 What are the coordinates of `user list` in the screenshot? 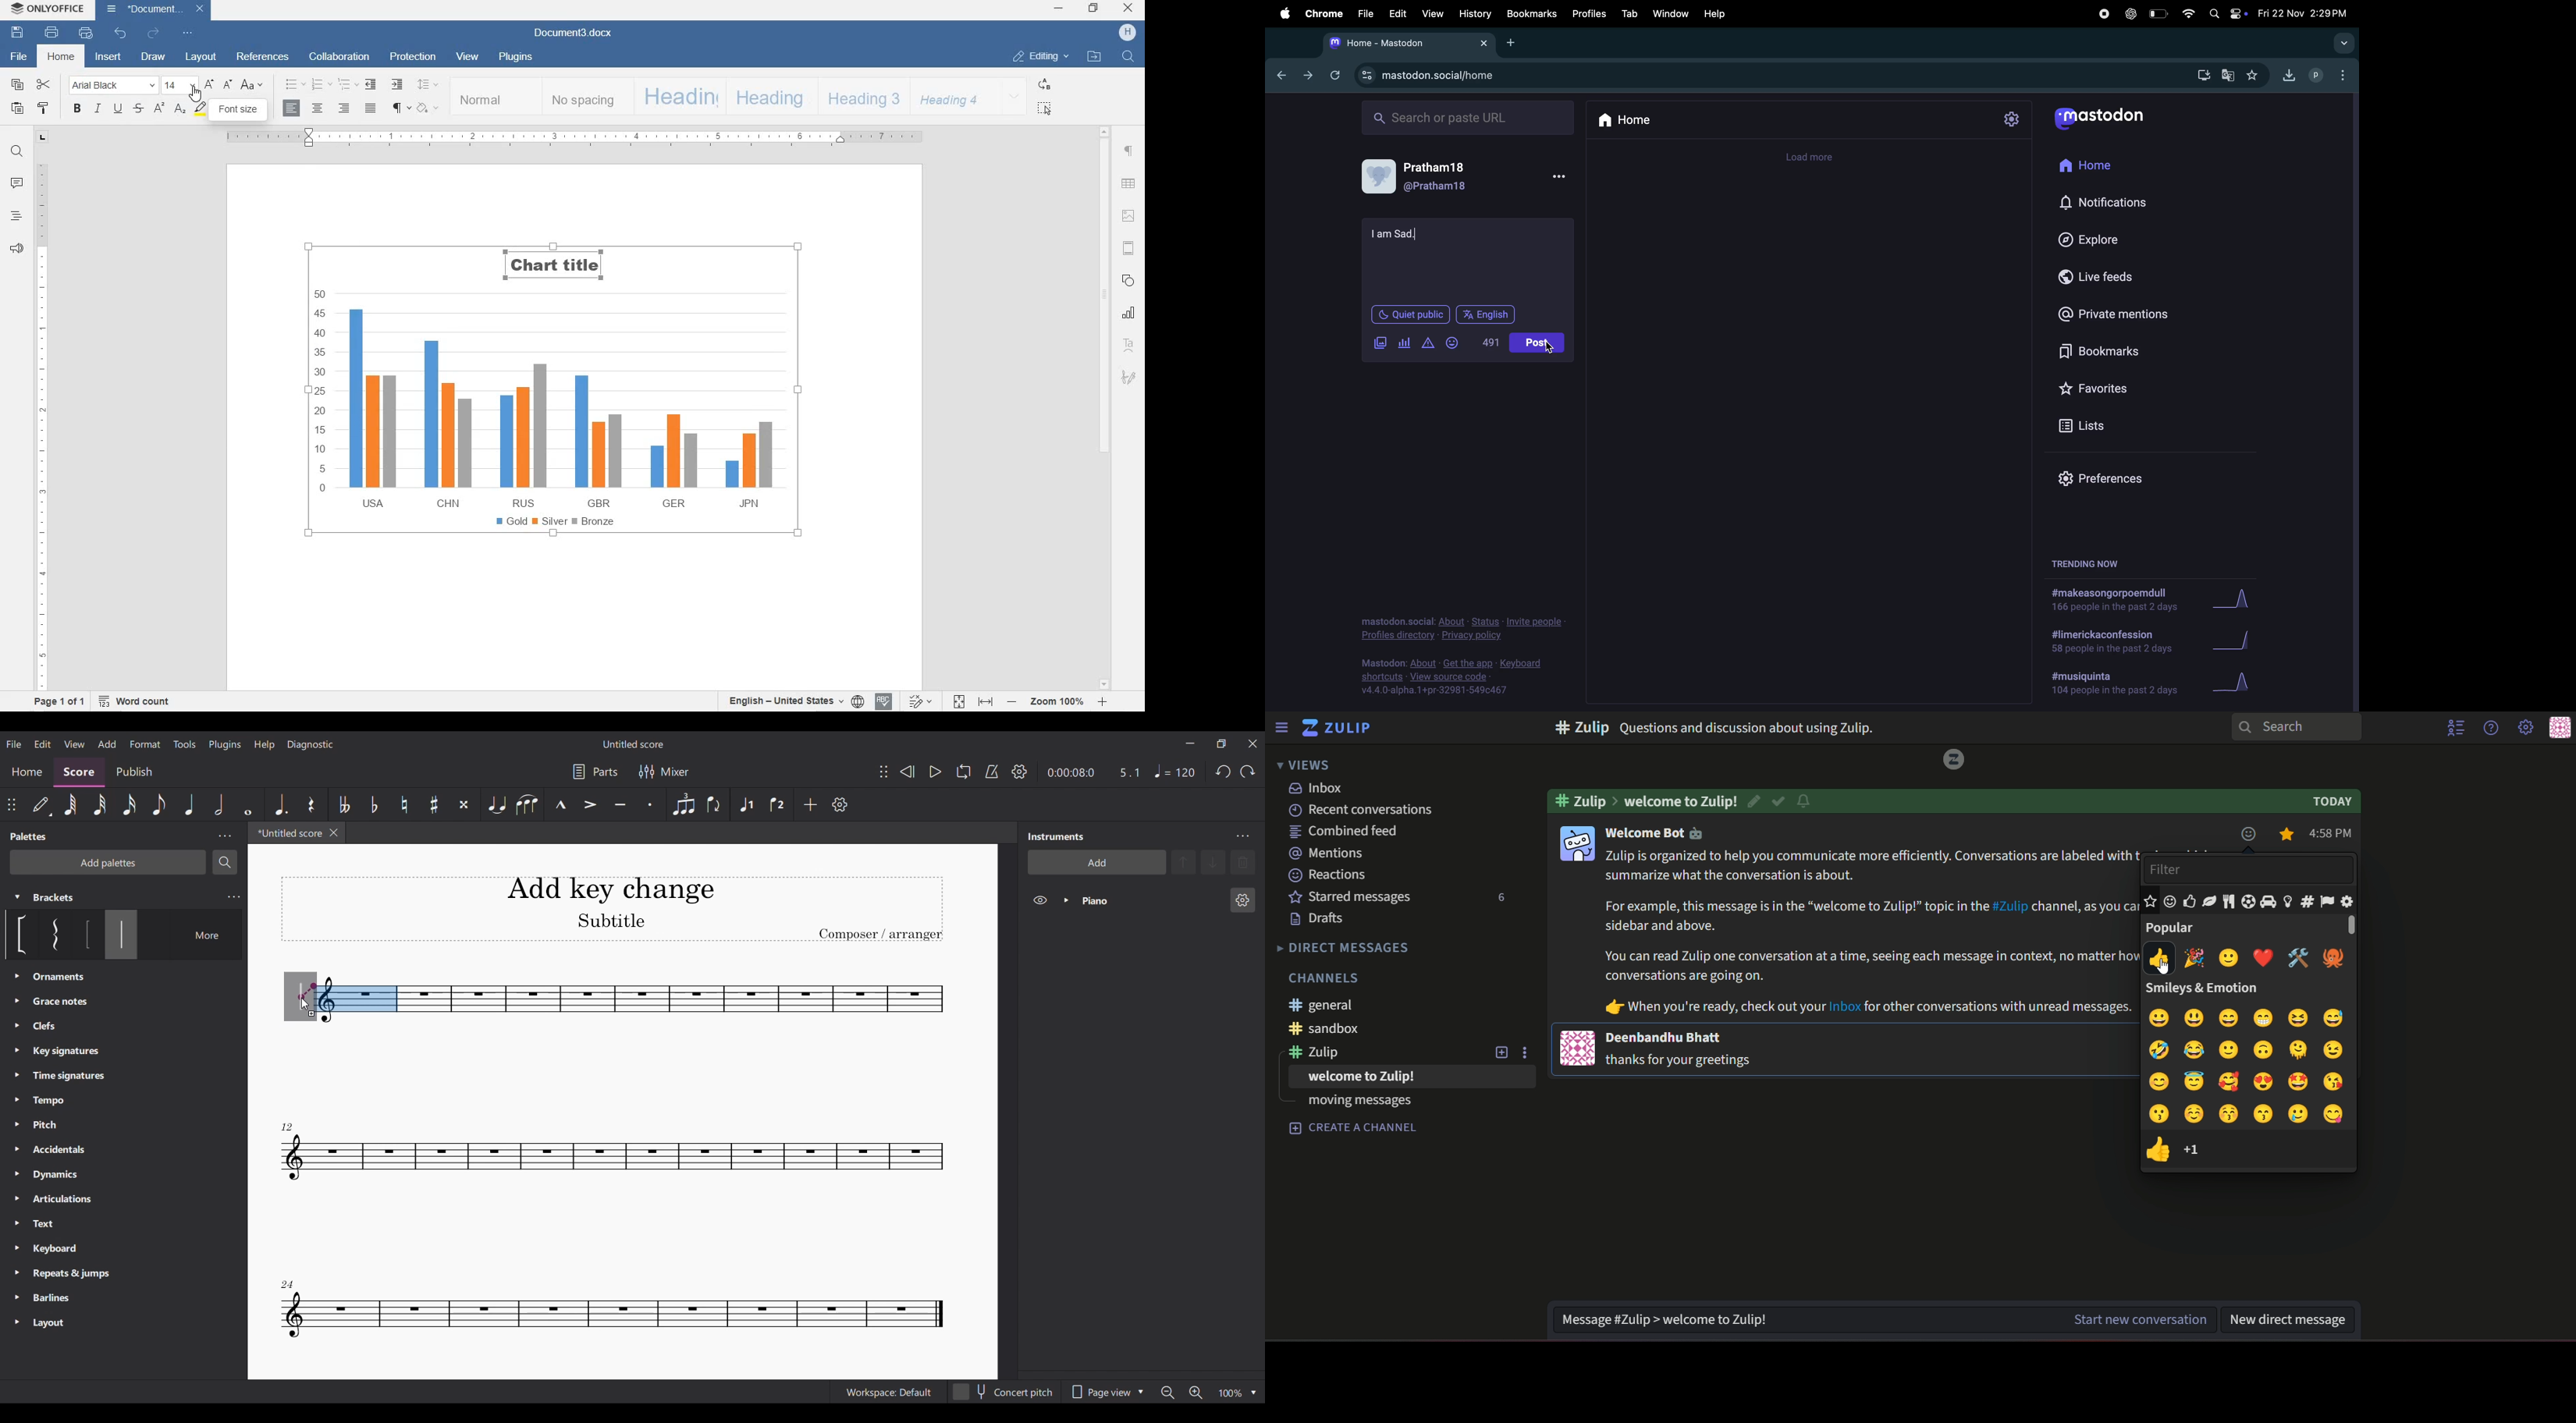 It's located at (2456, 729).